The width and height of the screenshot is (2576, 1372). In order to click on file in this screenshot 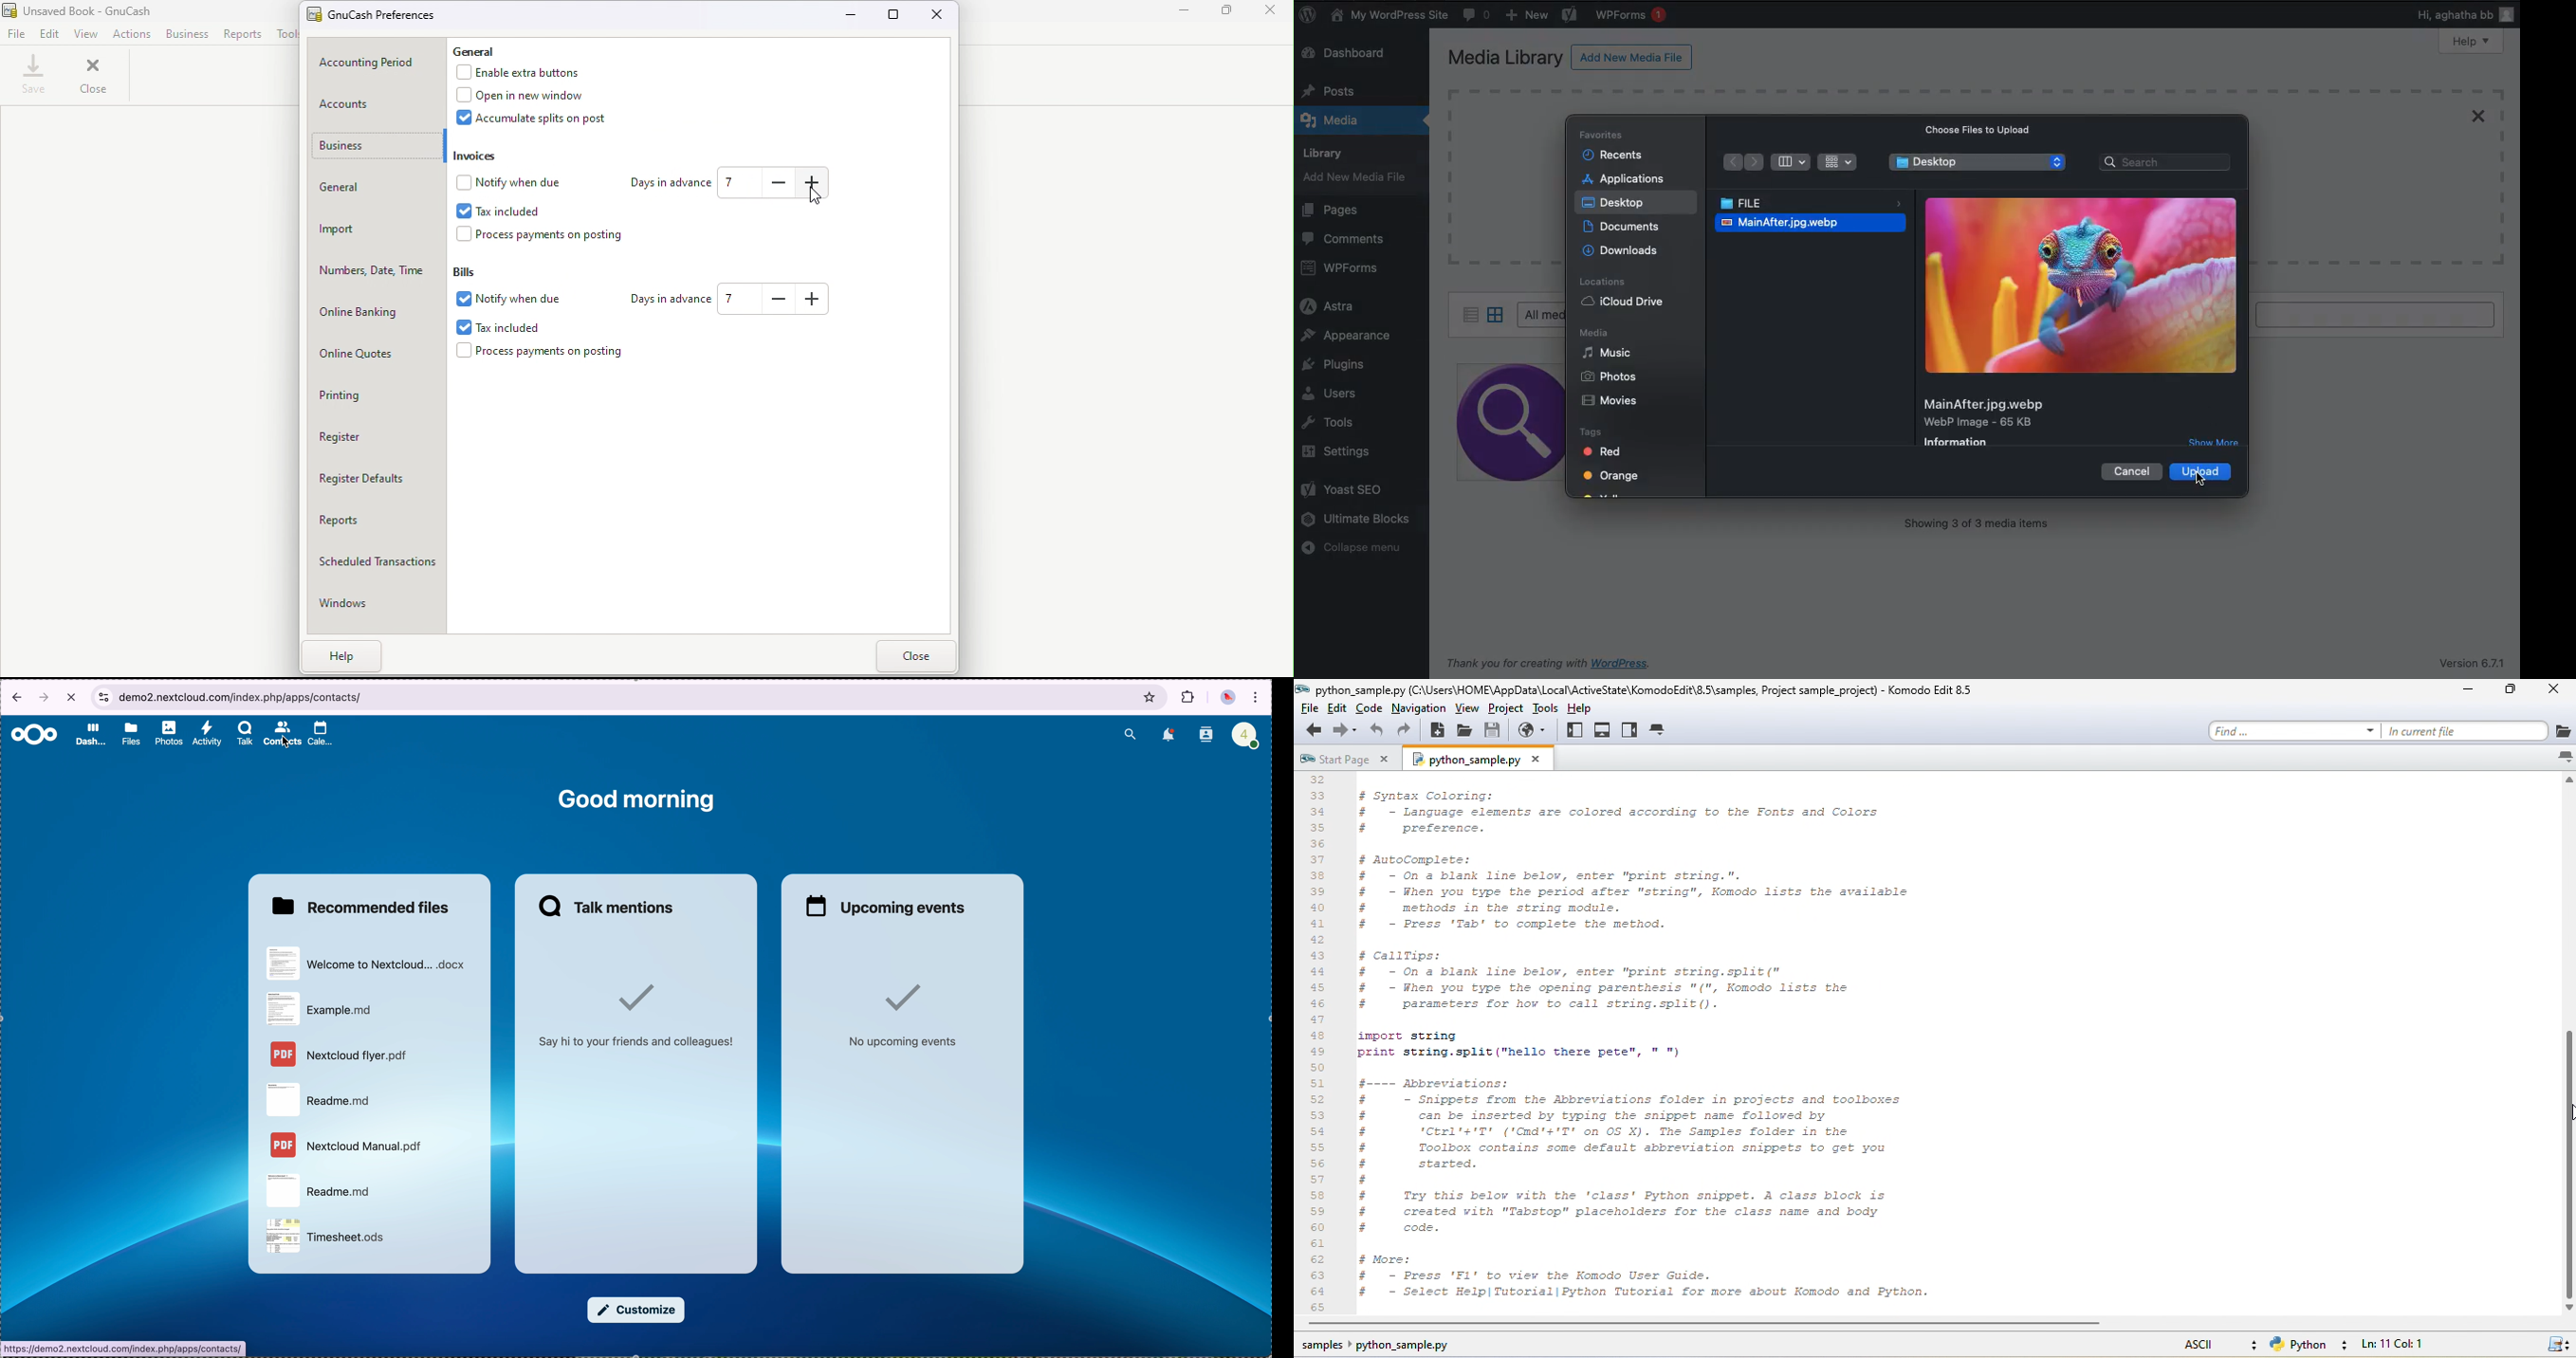, I will do `click(346, 1146)`.